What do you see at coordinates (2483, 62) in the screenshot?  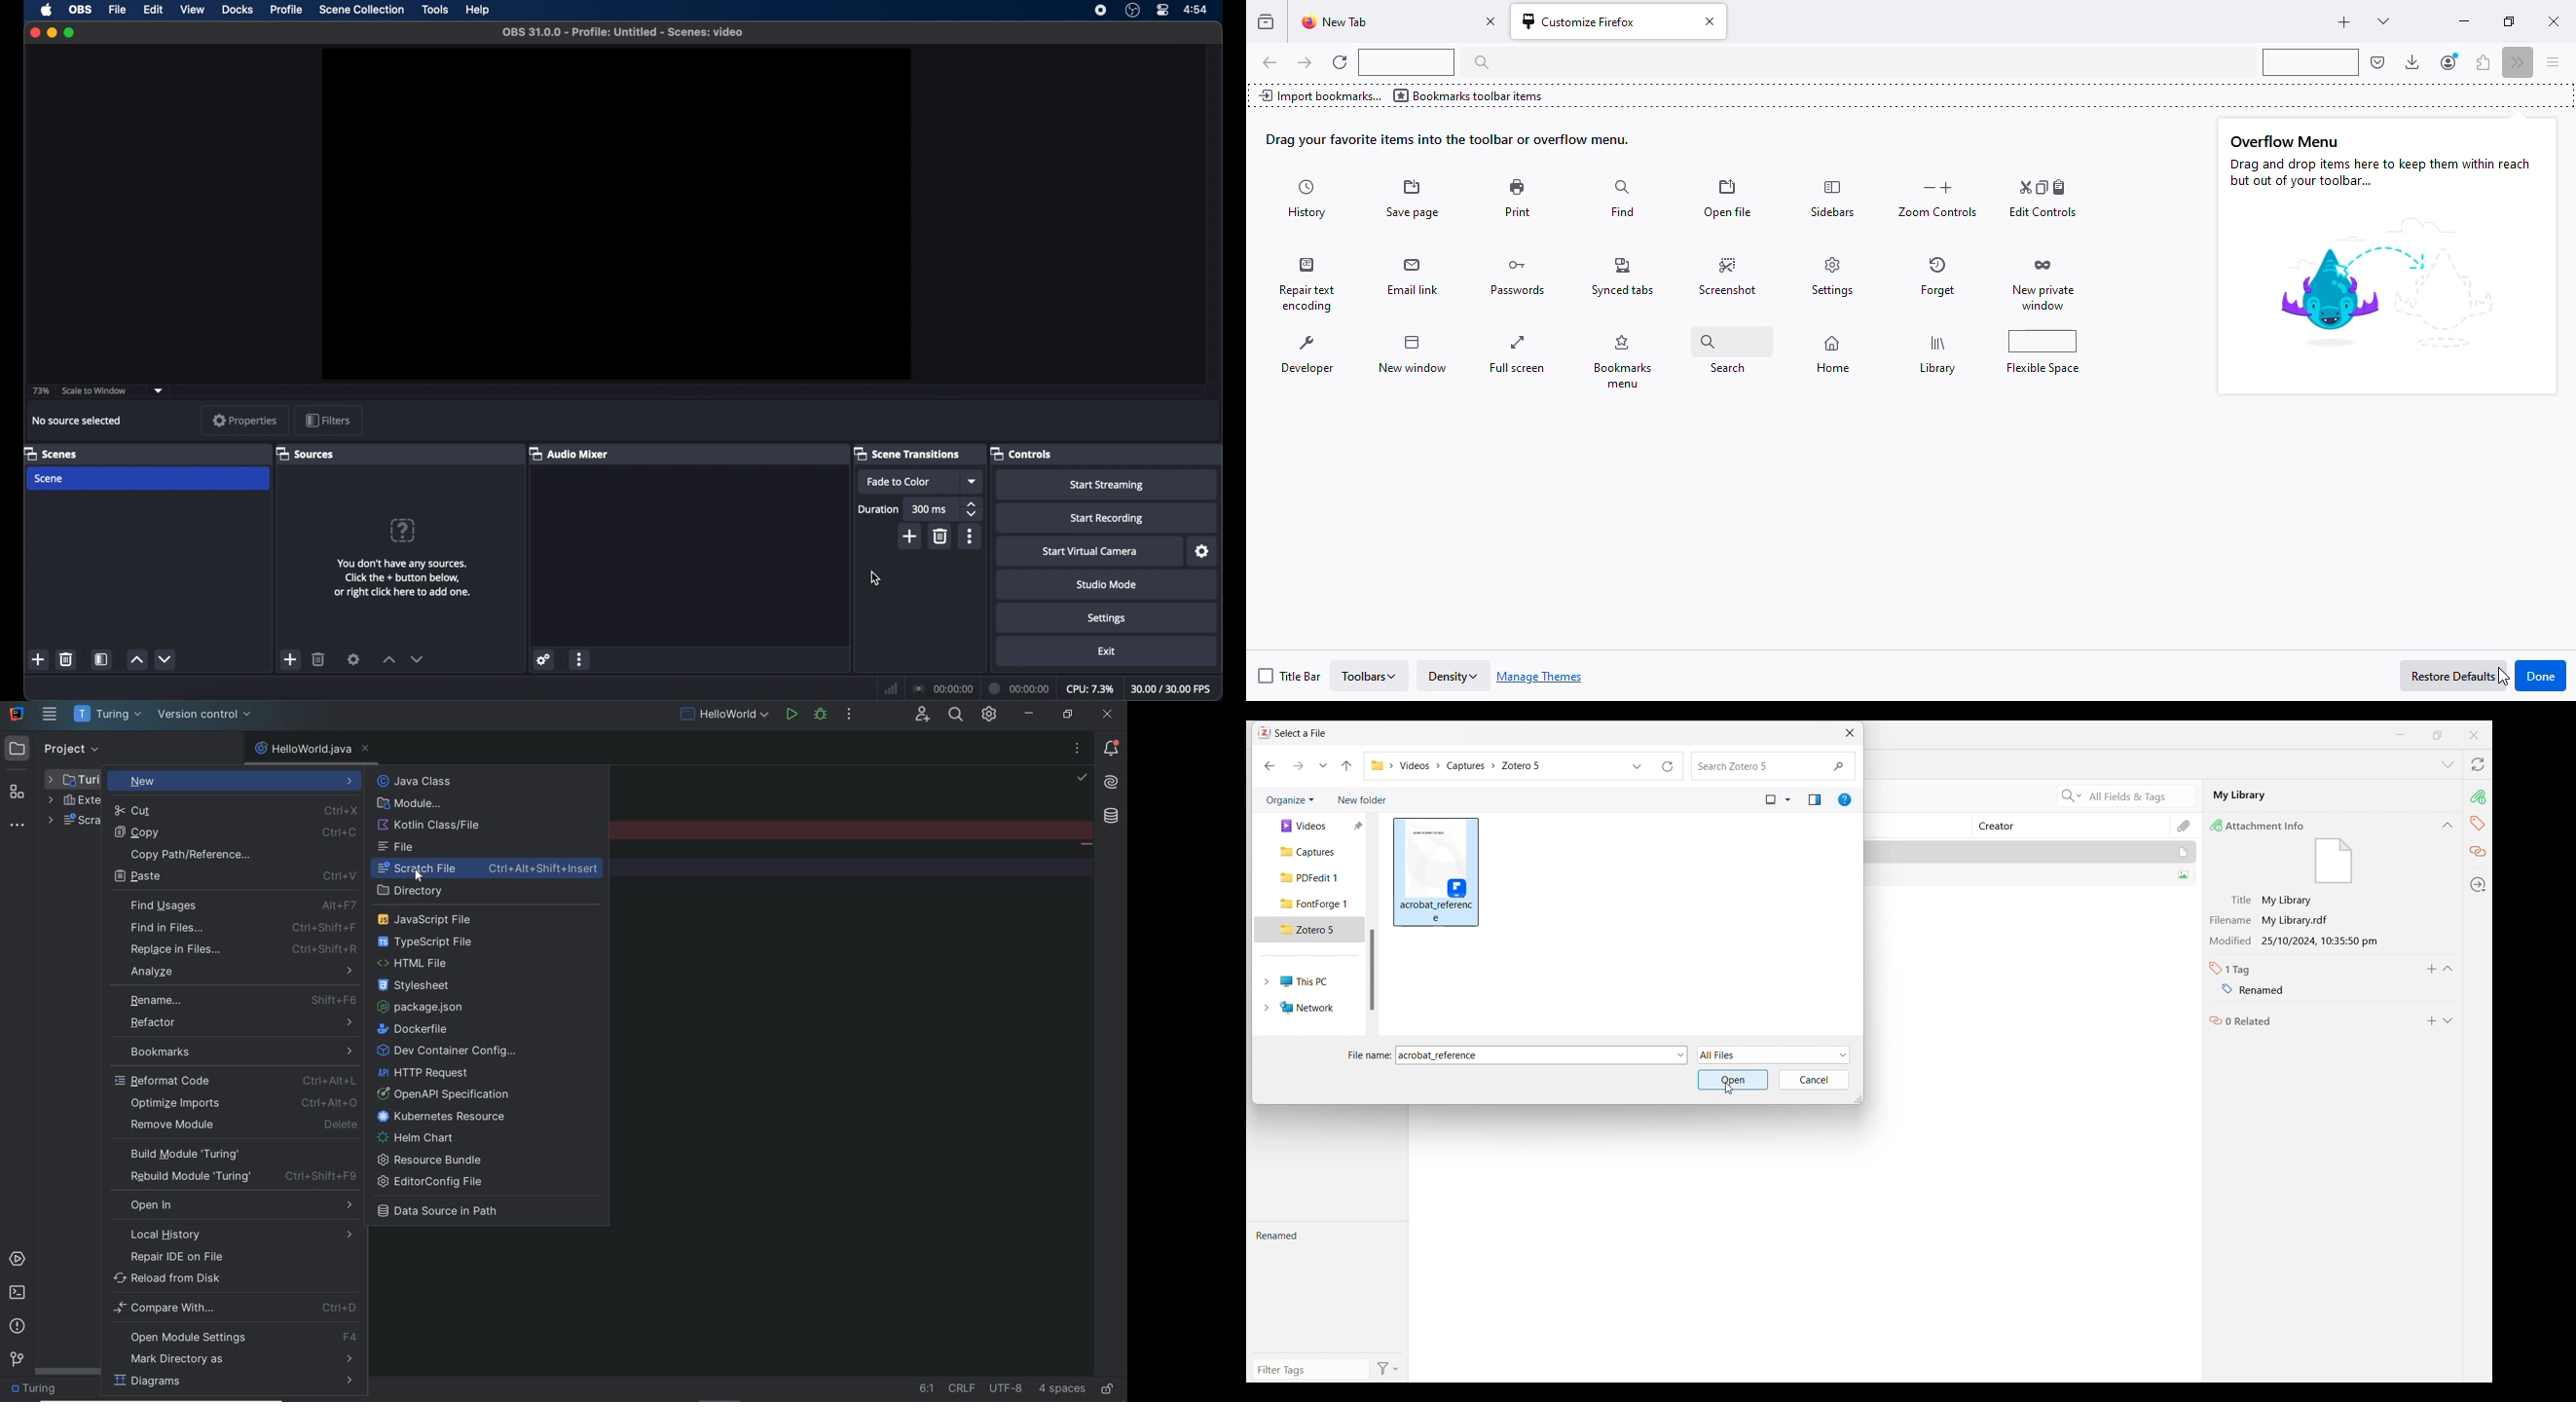 I see `extensions` at bounding box center [2483, 62].